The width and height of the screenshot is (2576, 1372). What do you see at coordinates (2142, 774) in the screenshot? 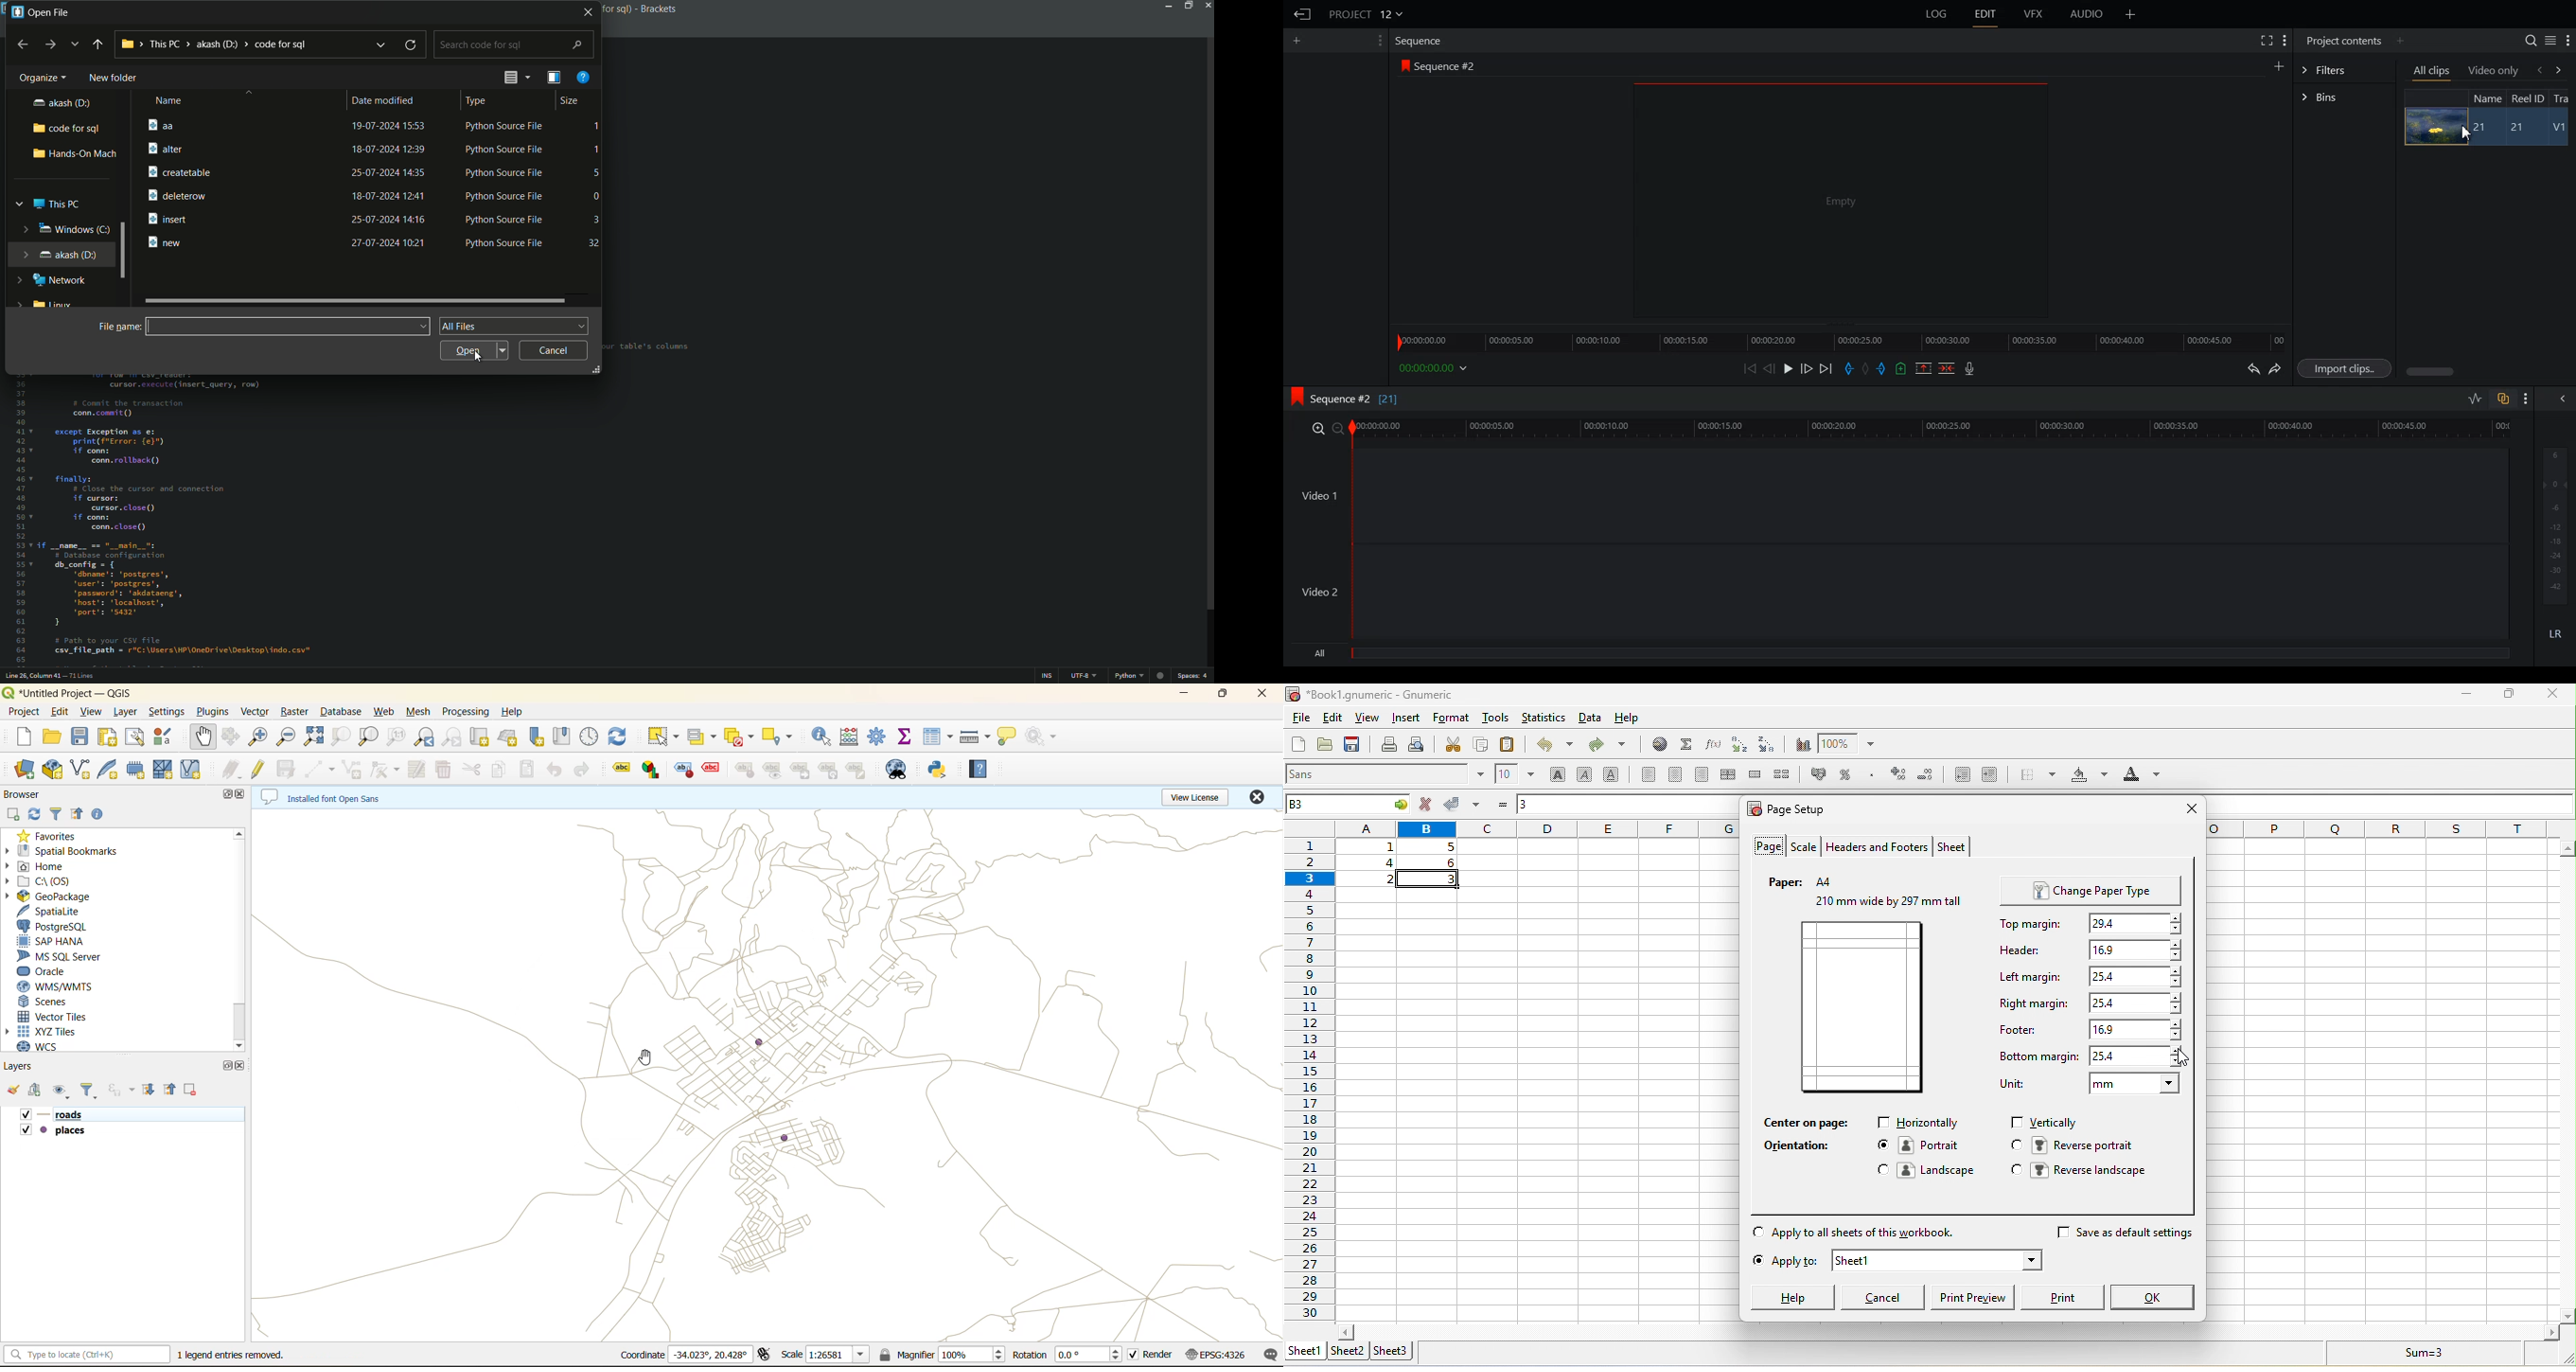
I see `foreground` at bounding box center [2142, 774].